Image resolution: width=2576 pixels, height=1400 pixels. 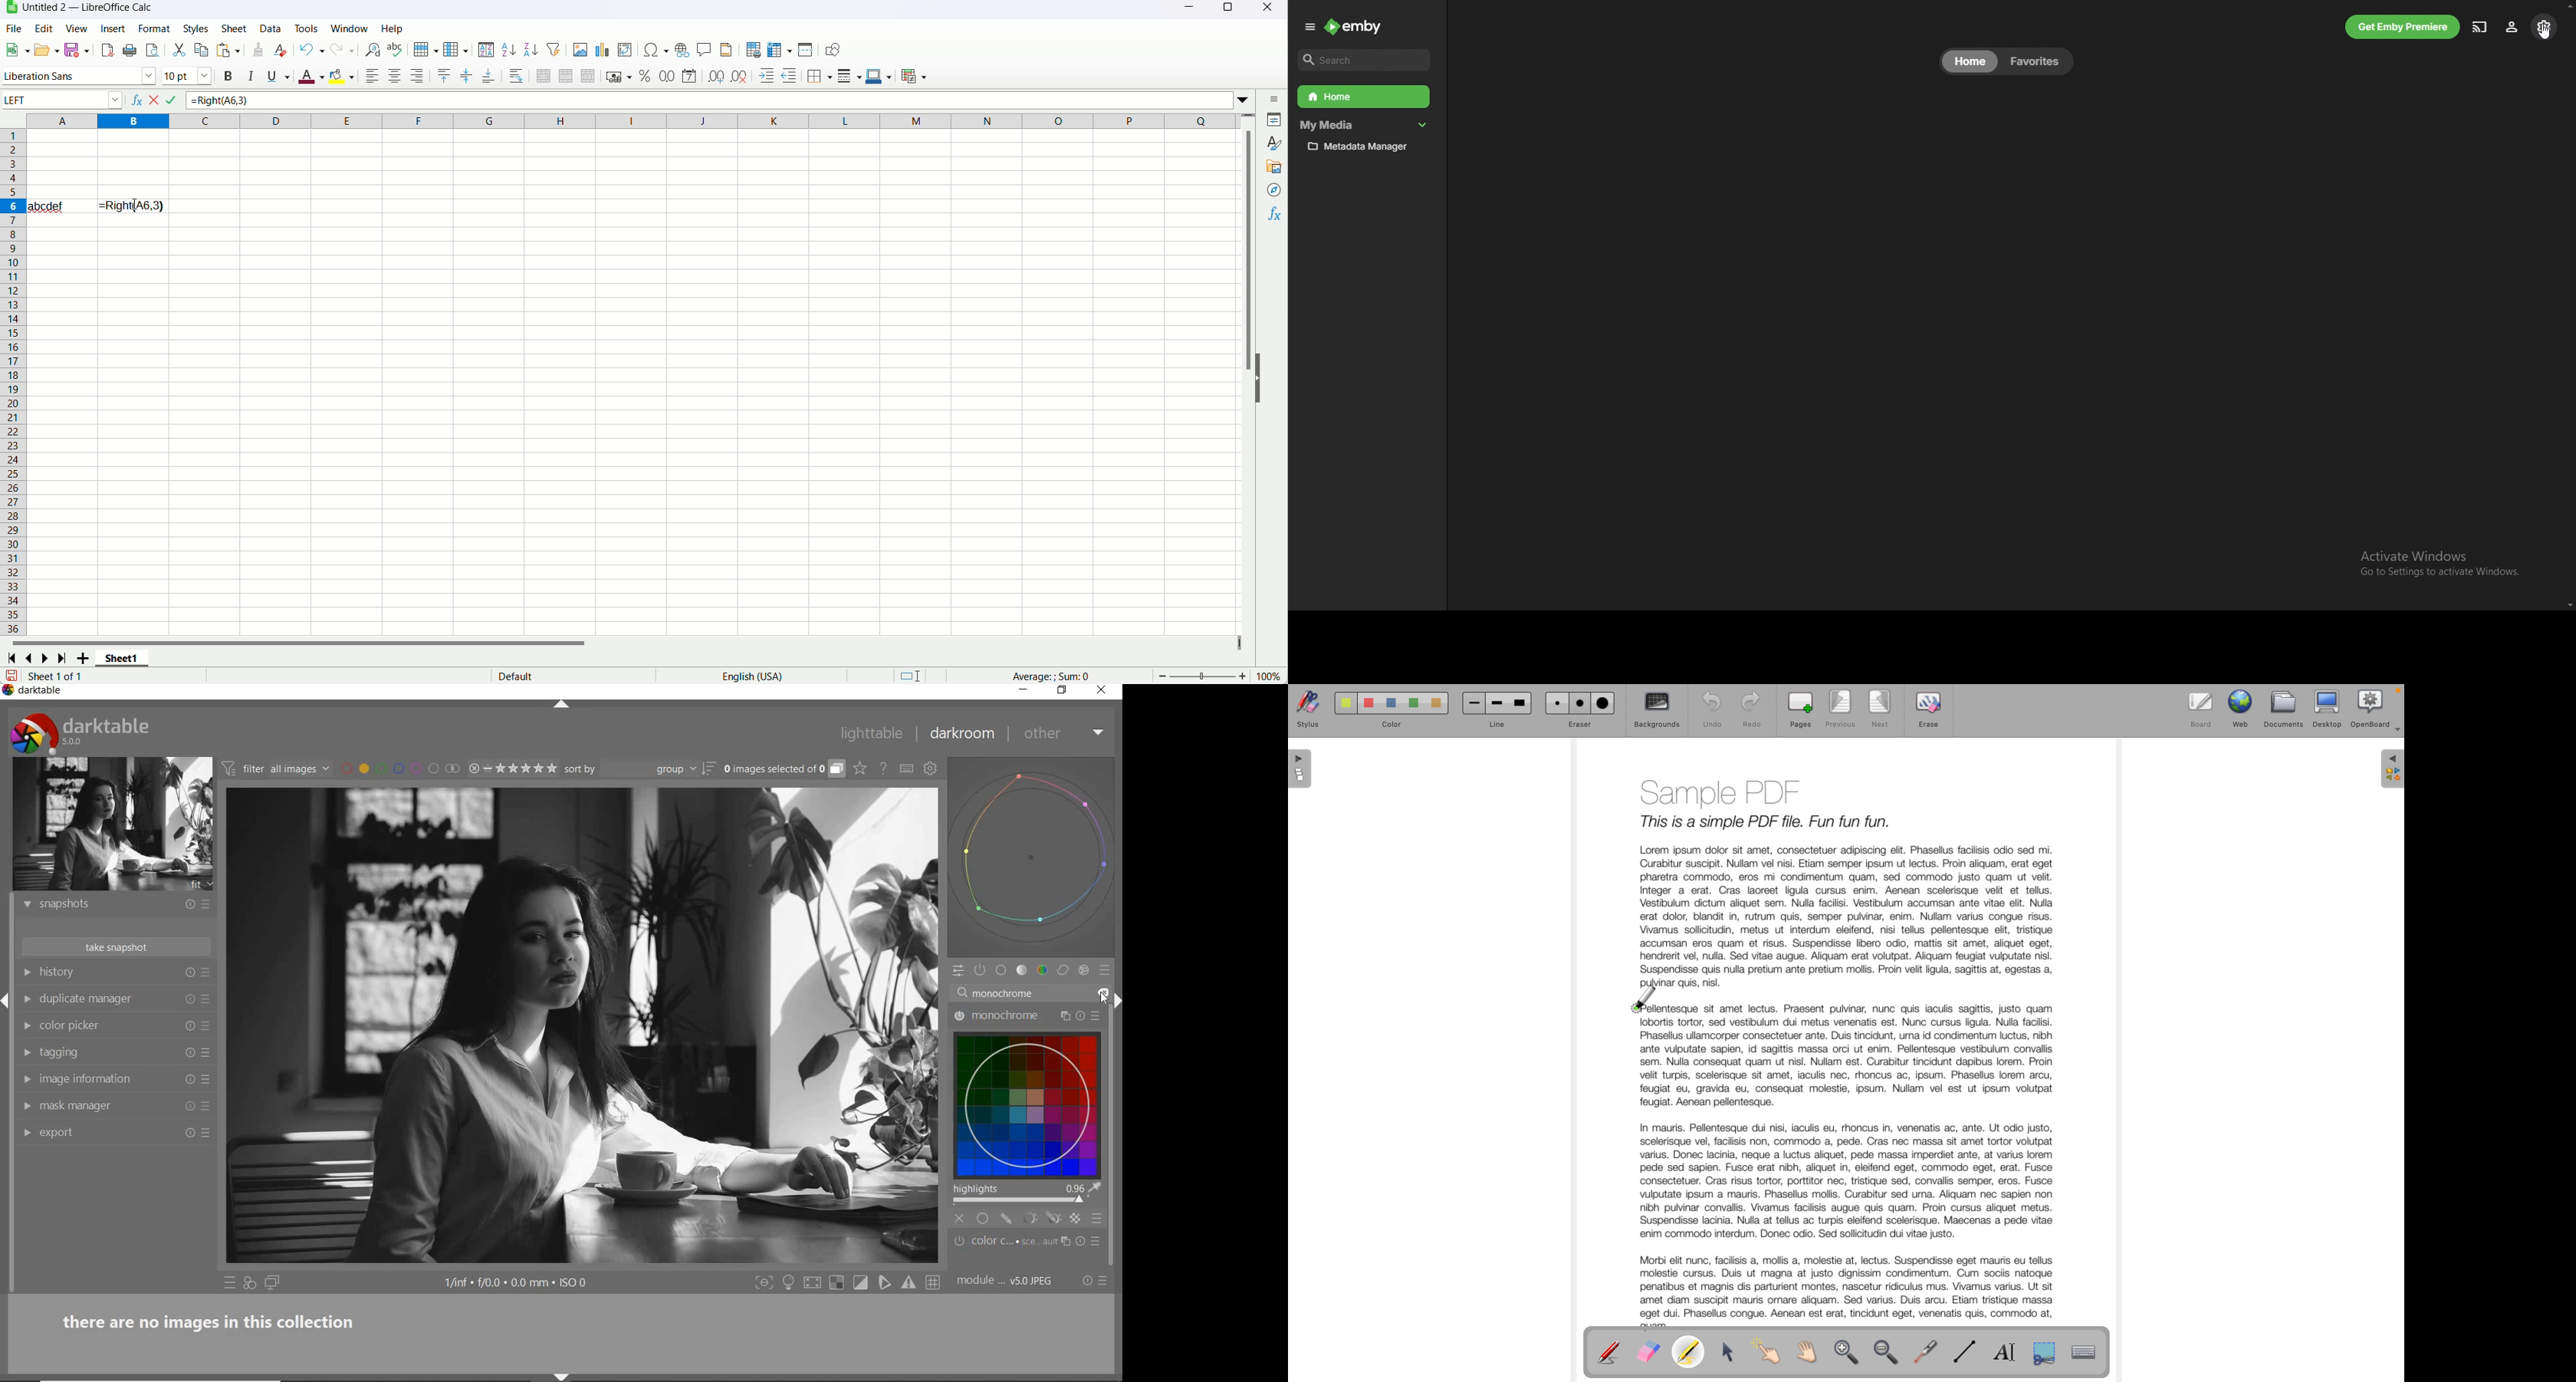 What do you see at coordinates (228, 50) in the screenshot?
I see `paste` at bounding box center [228, 50].